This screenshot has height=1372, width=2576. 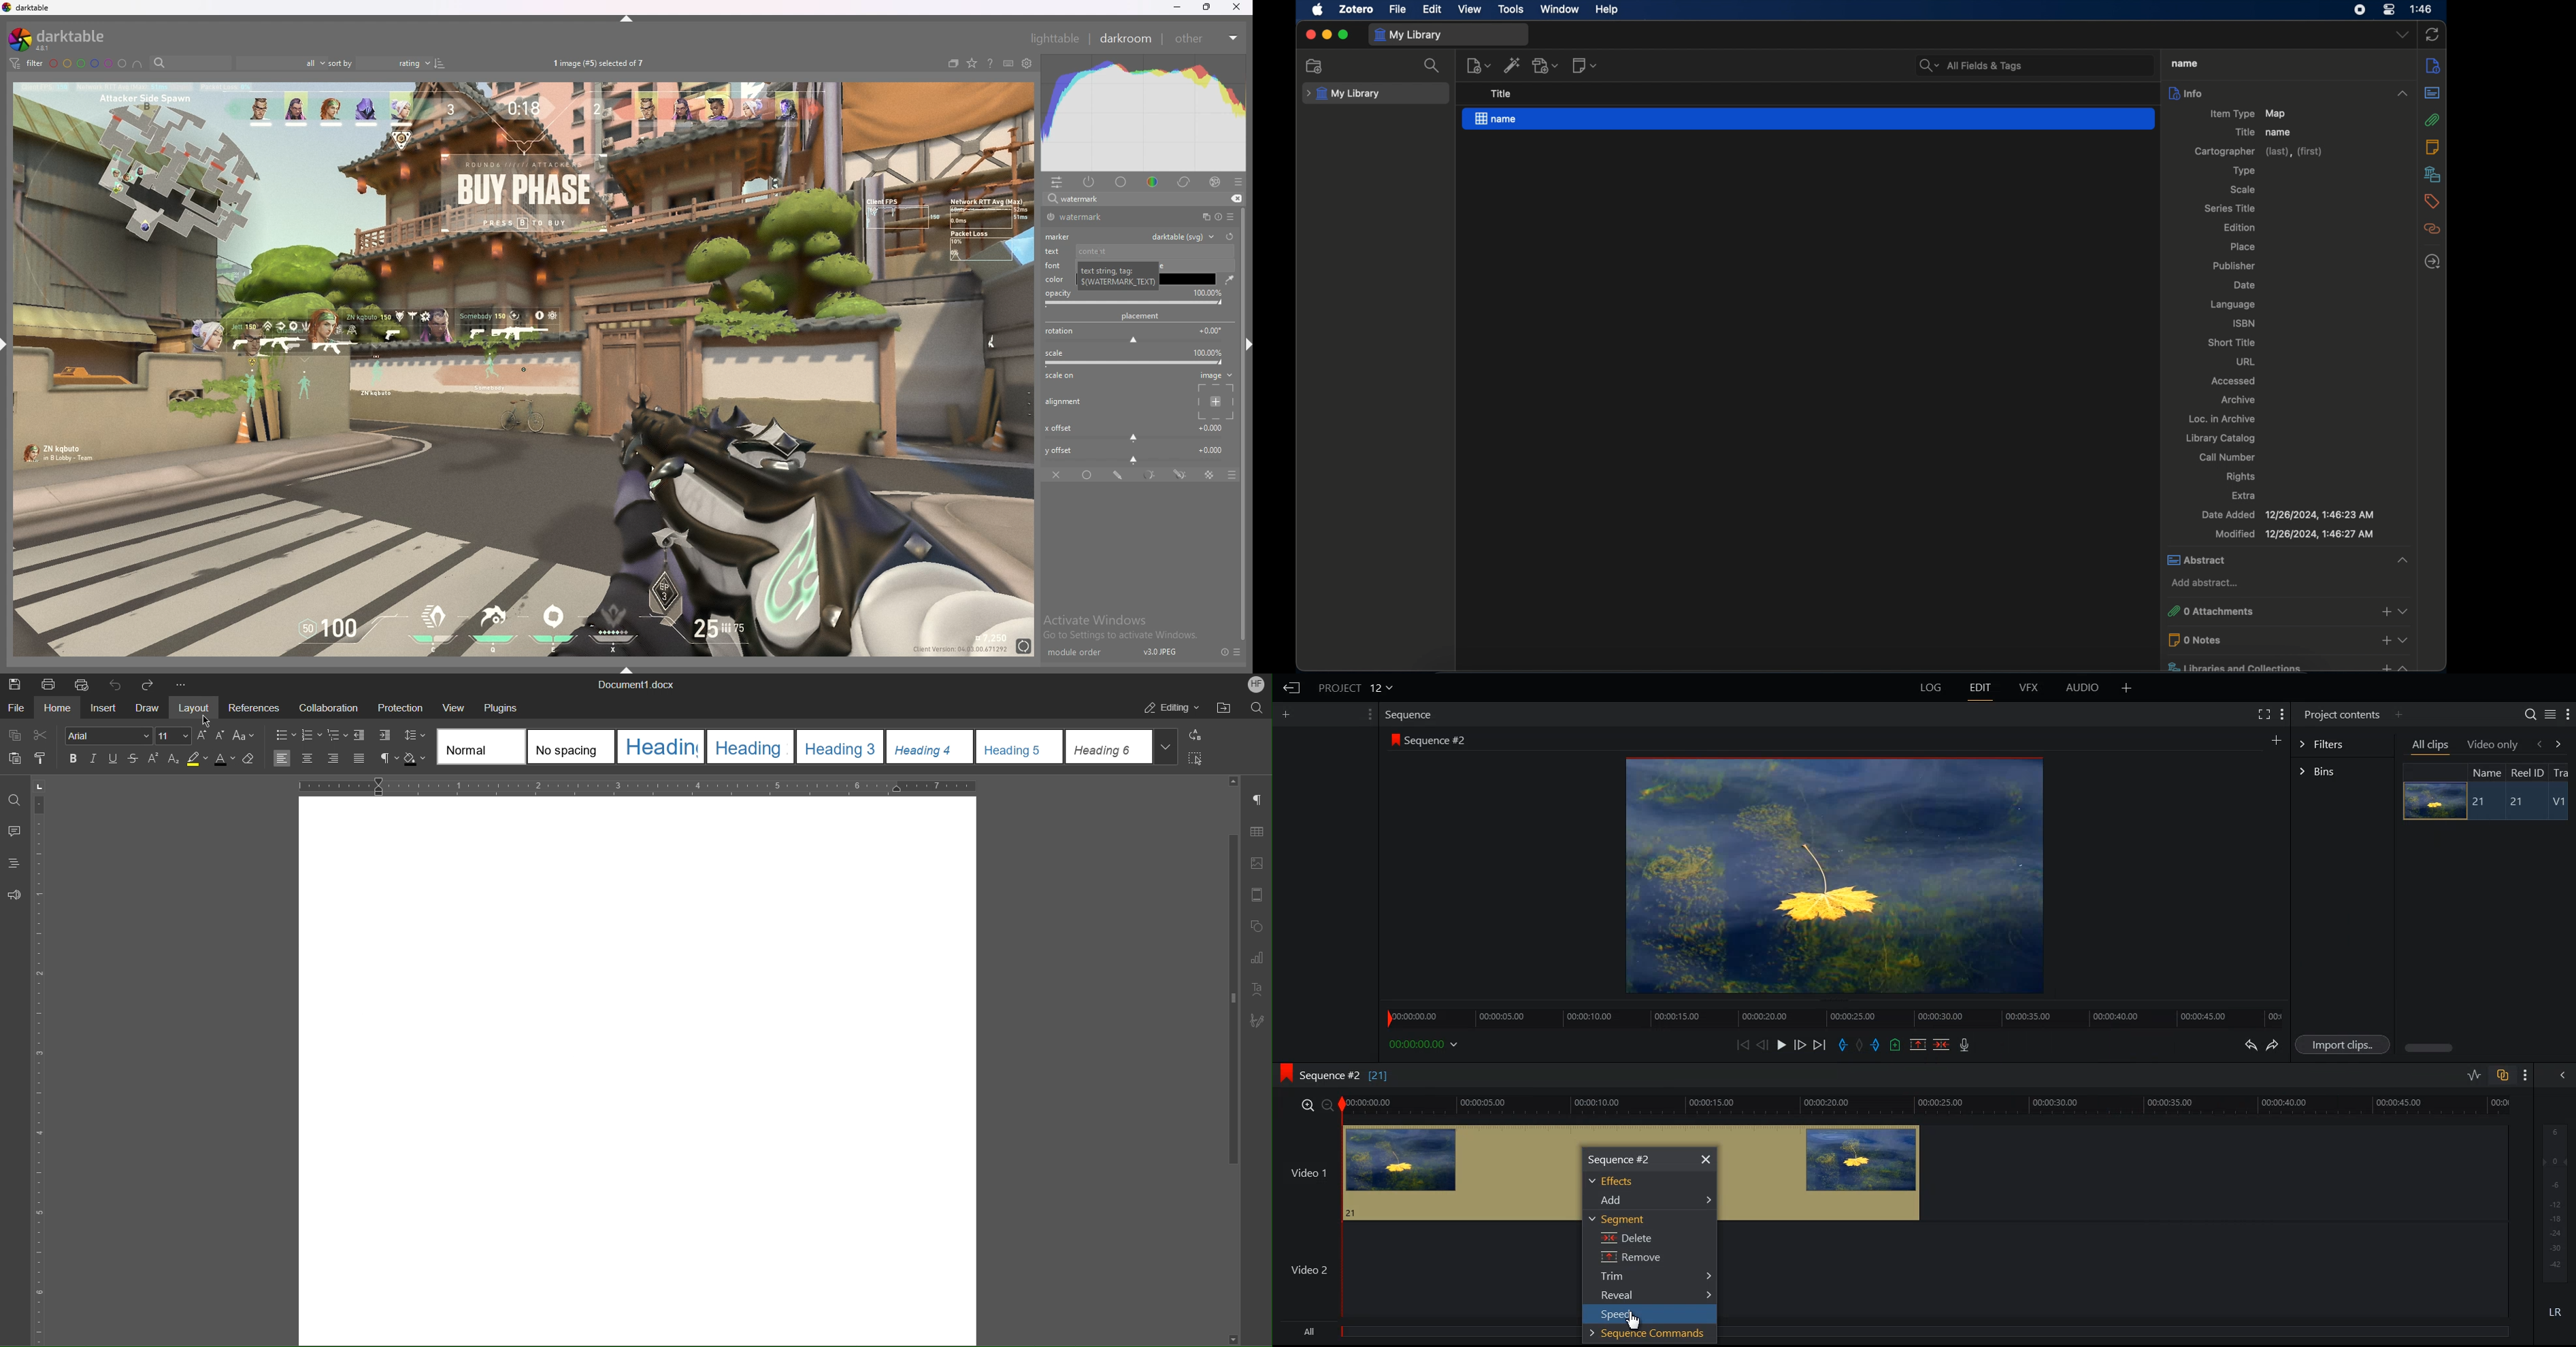 What do you see at coordinates (1208, 7) in the screenshot?
I see `resize` at bounding box center [1208, 7].